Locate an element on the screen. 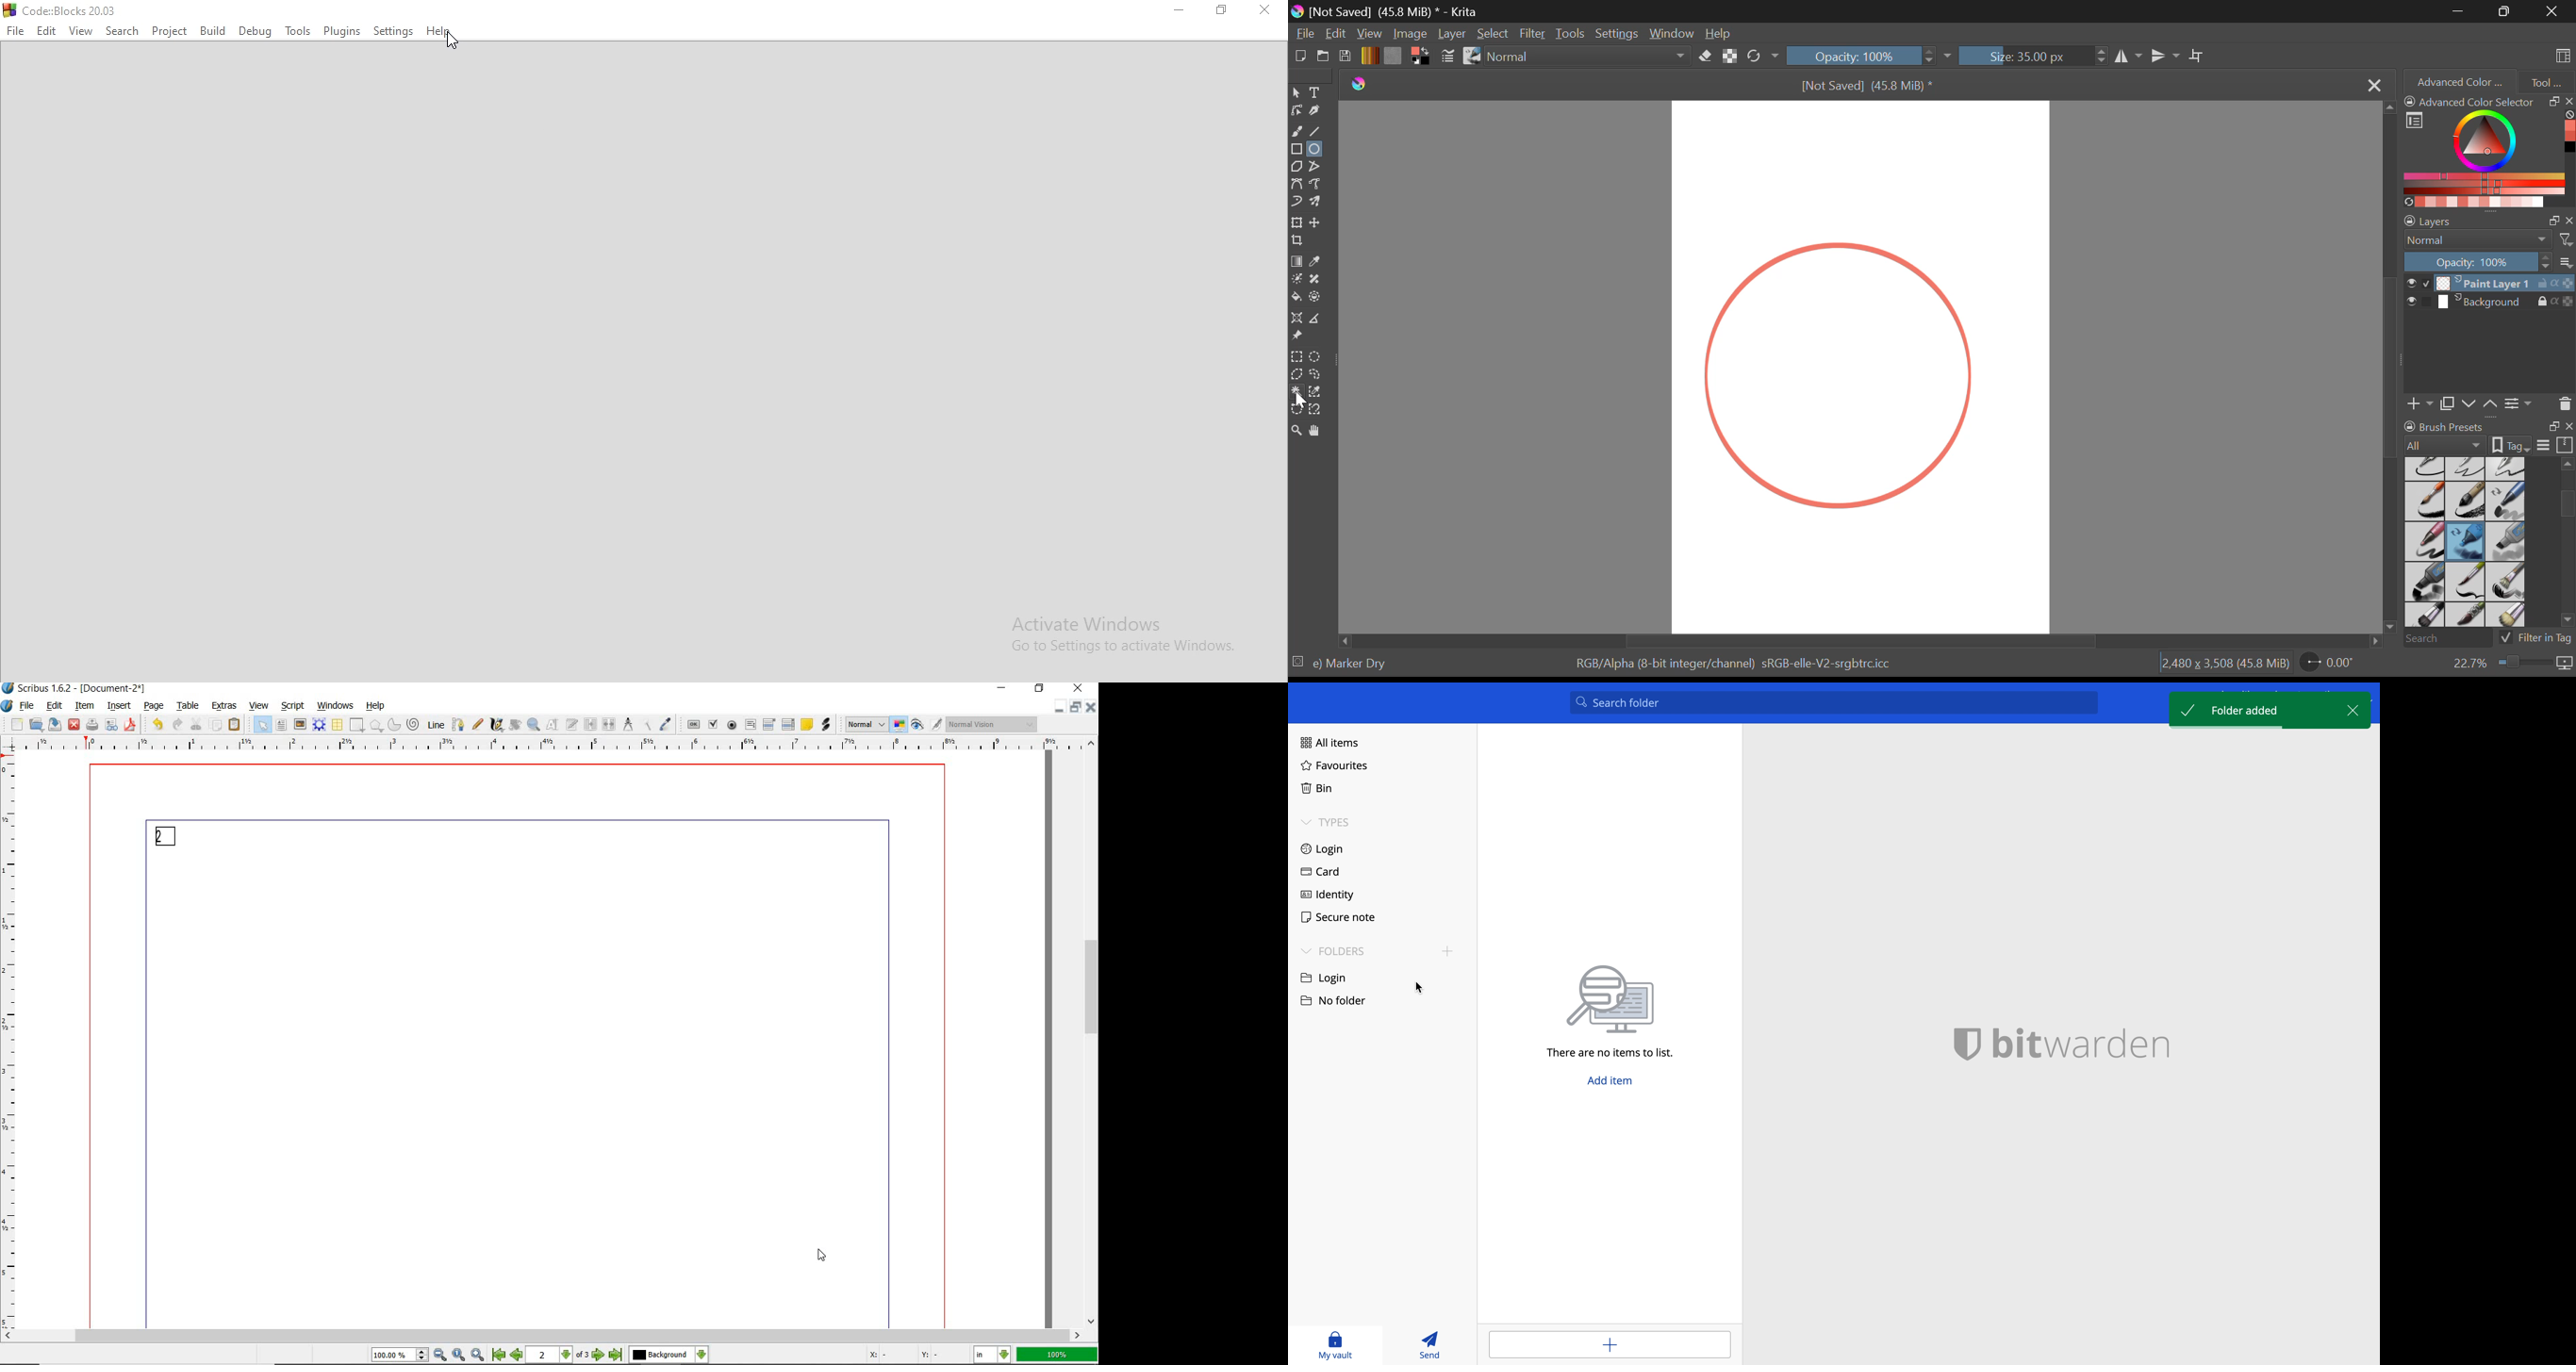 The height and width of the screenshot is (1372, 2576). minimize is located at coordinates (1000, 688).